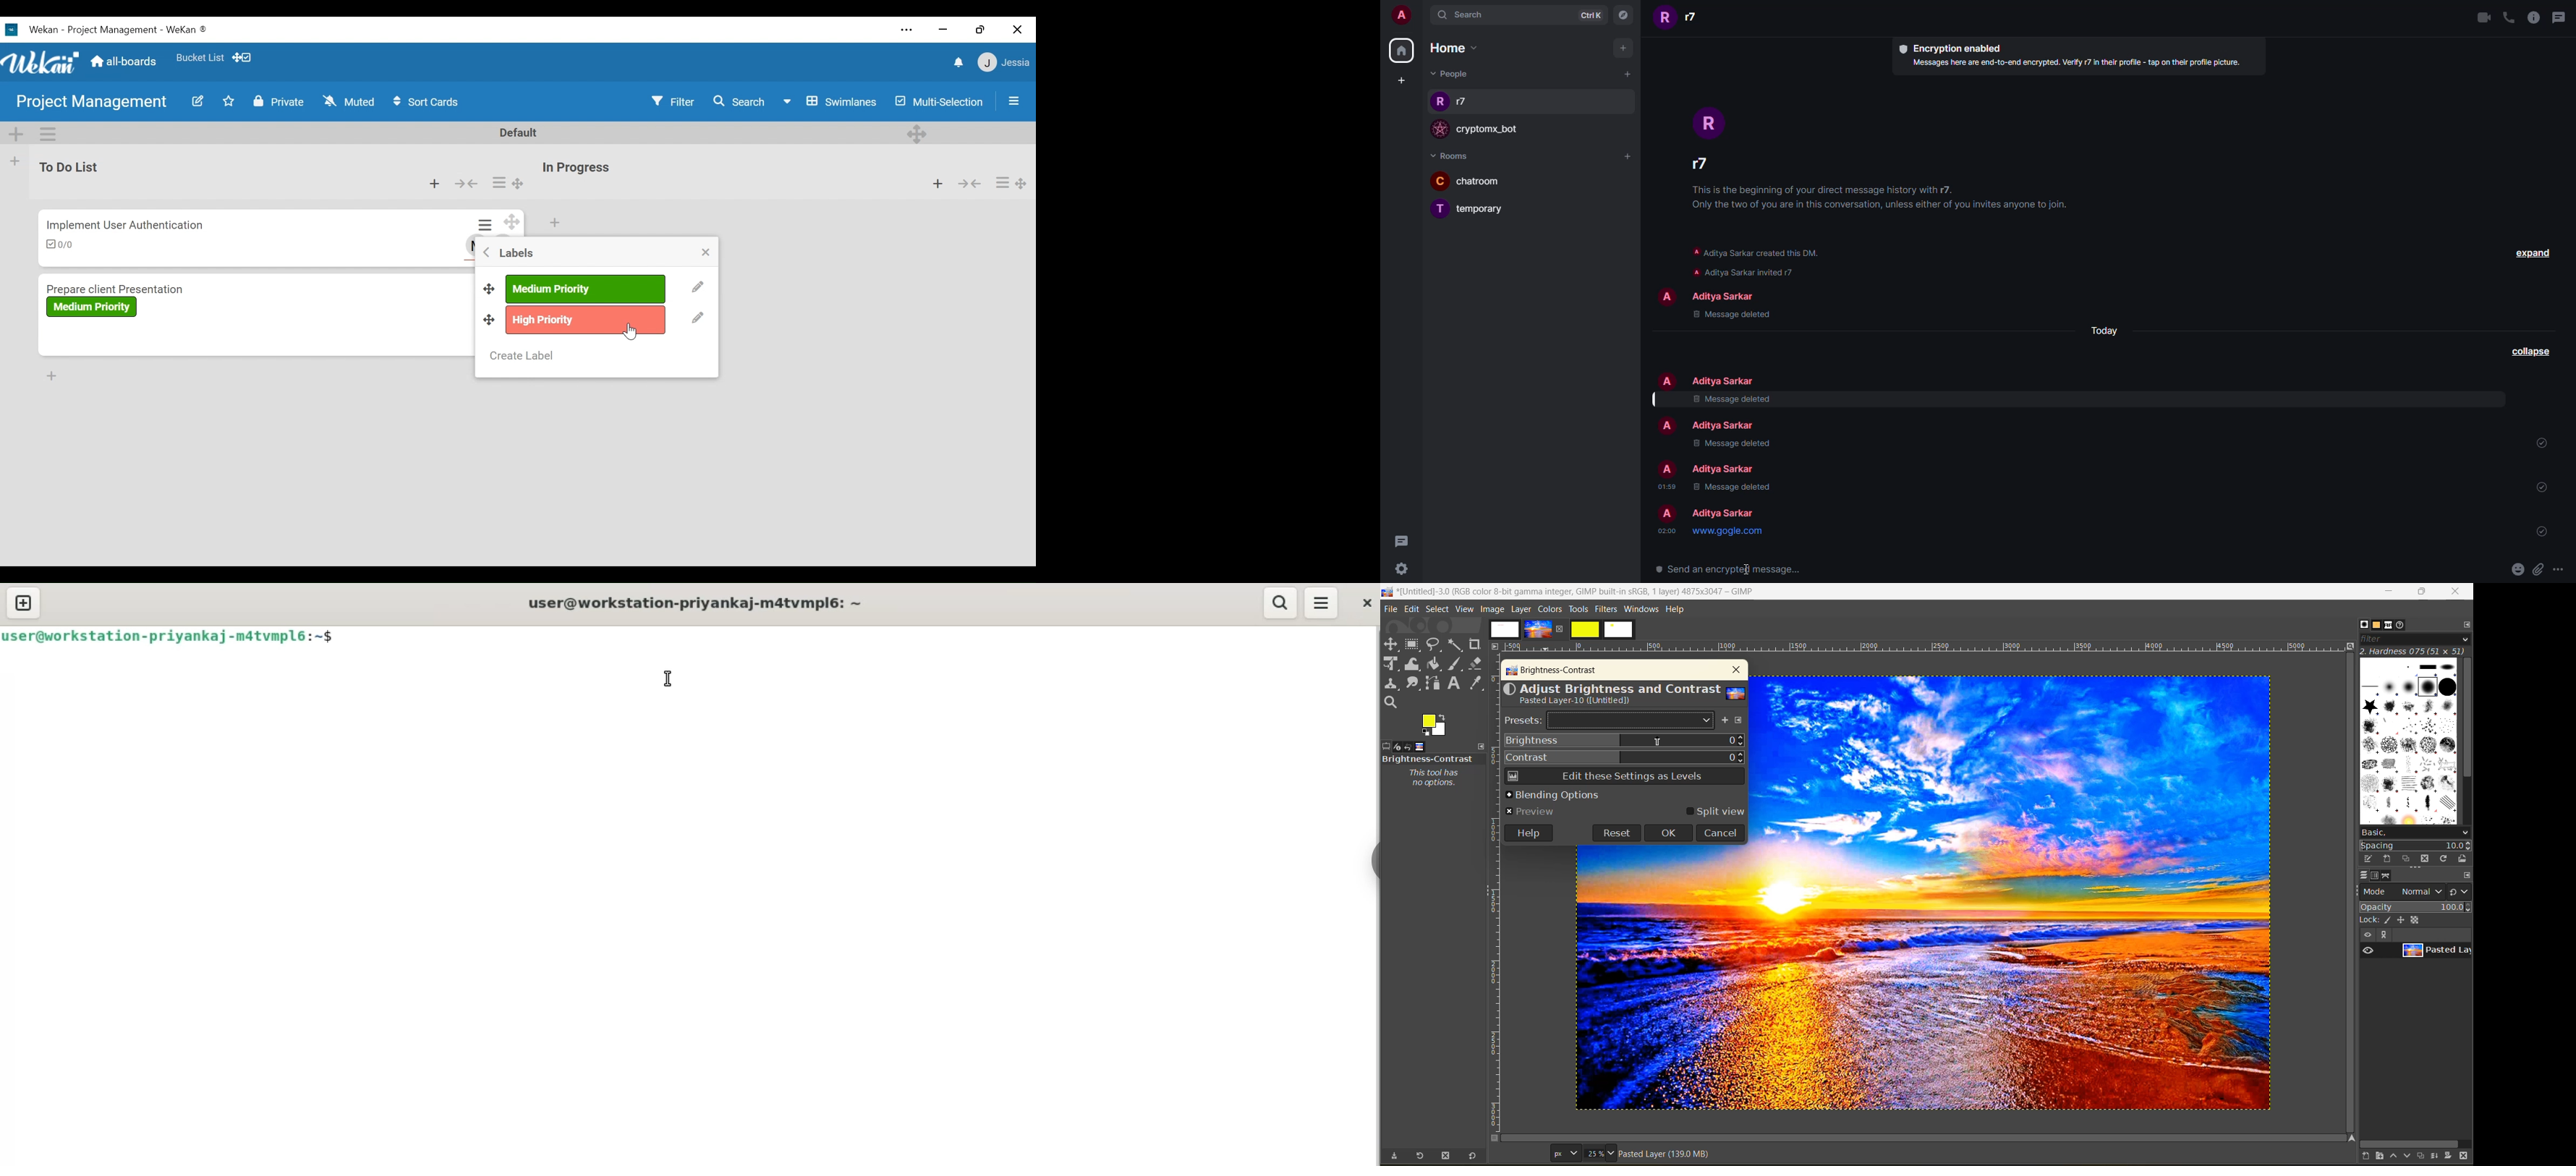  What do you see at coordinates (2508, 17) in the screenshot?
I see `voice call` at bounding box center [2508, 17].